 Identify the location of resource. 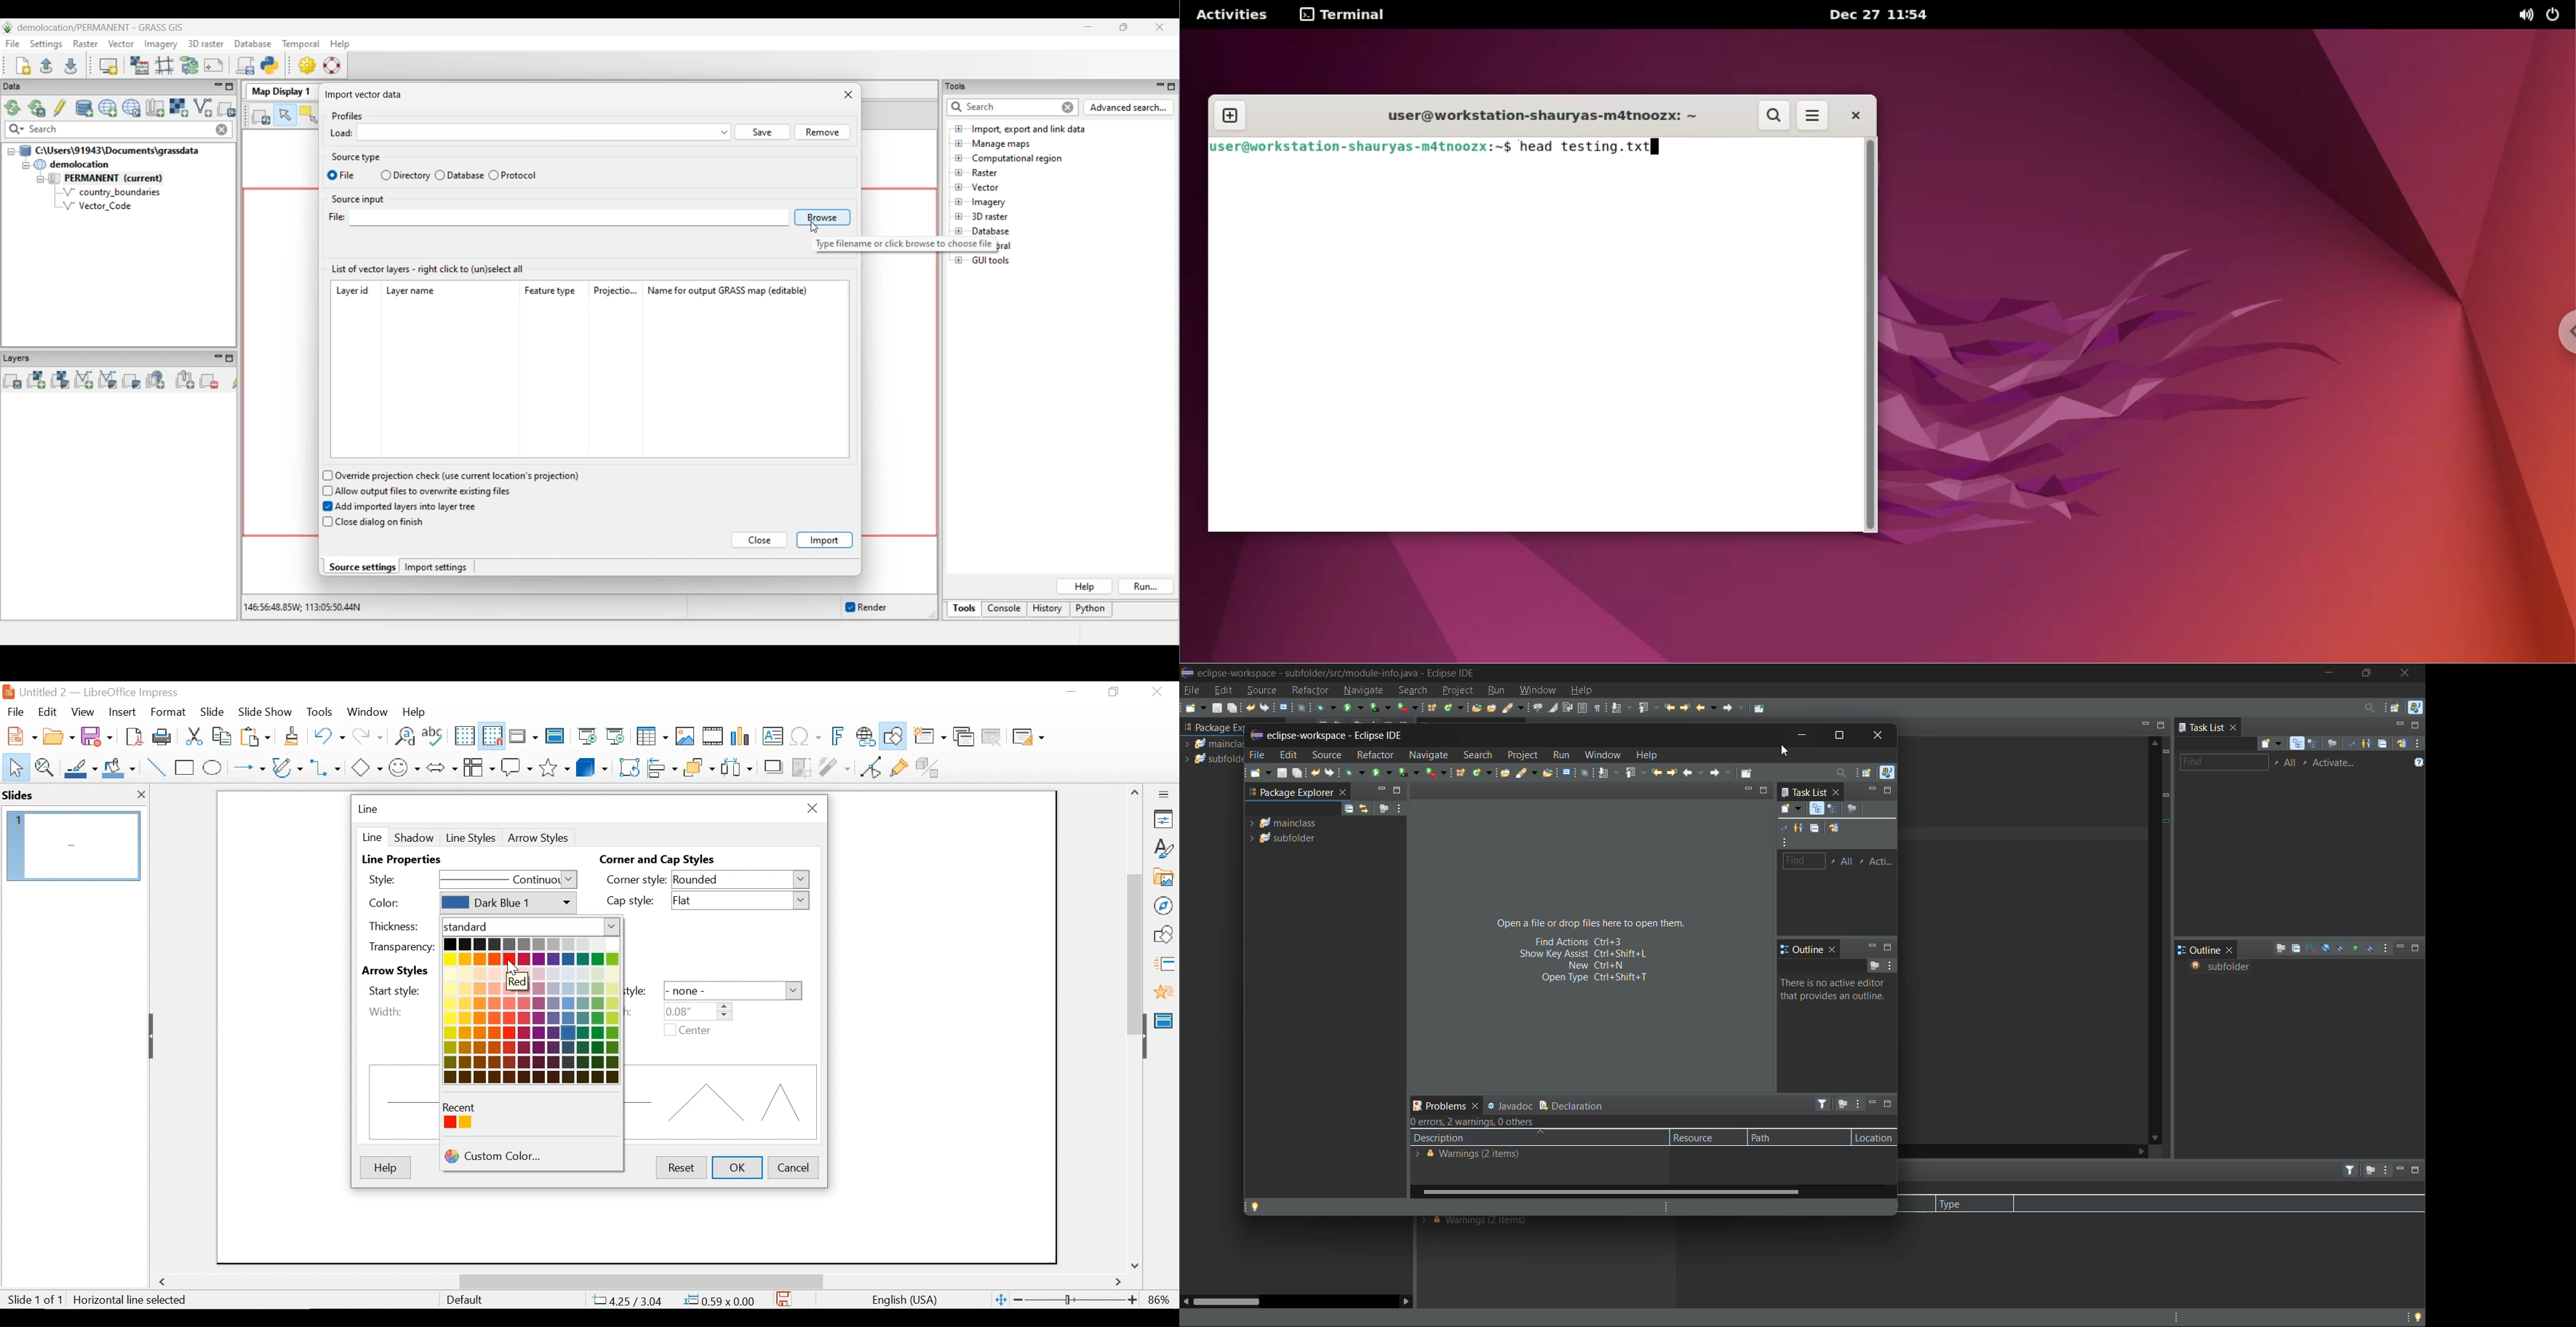
(1697, 1138).